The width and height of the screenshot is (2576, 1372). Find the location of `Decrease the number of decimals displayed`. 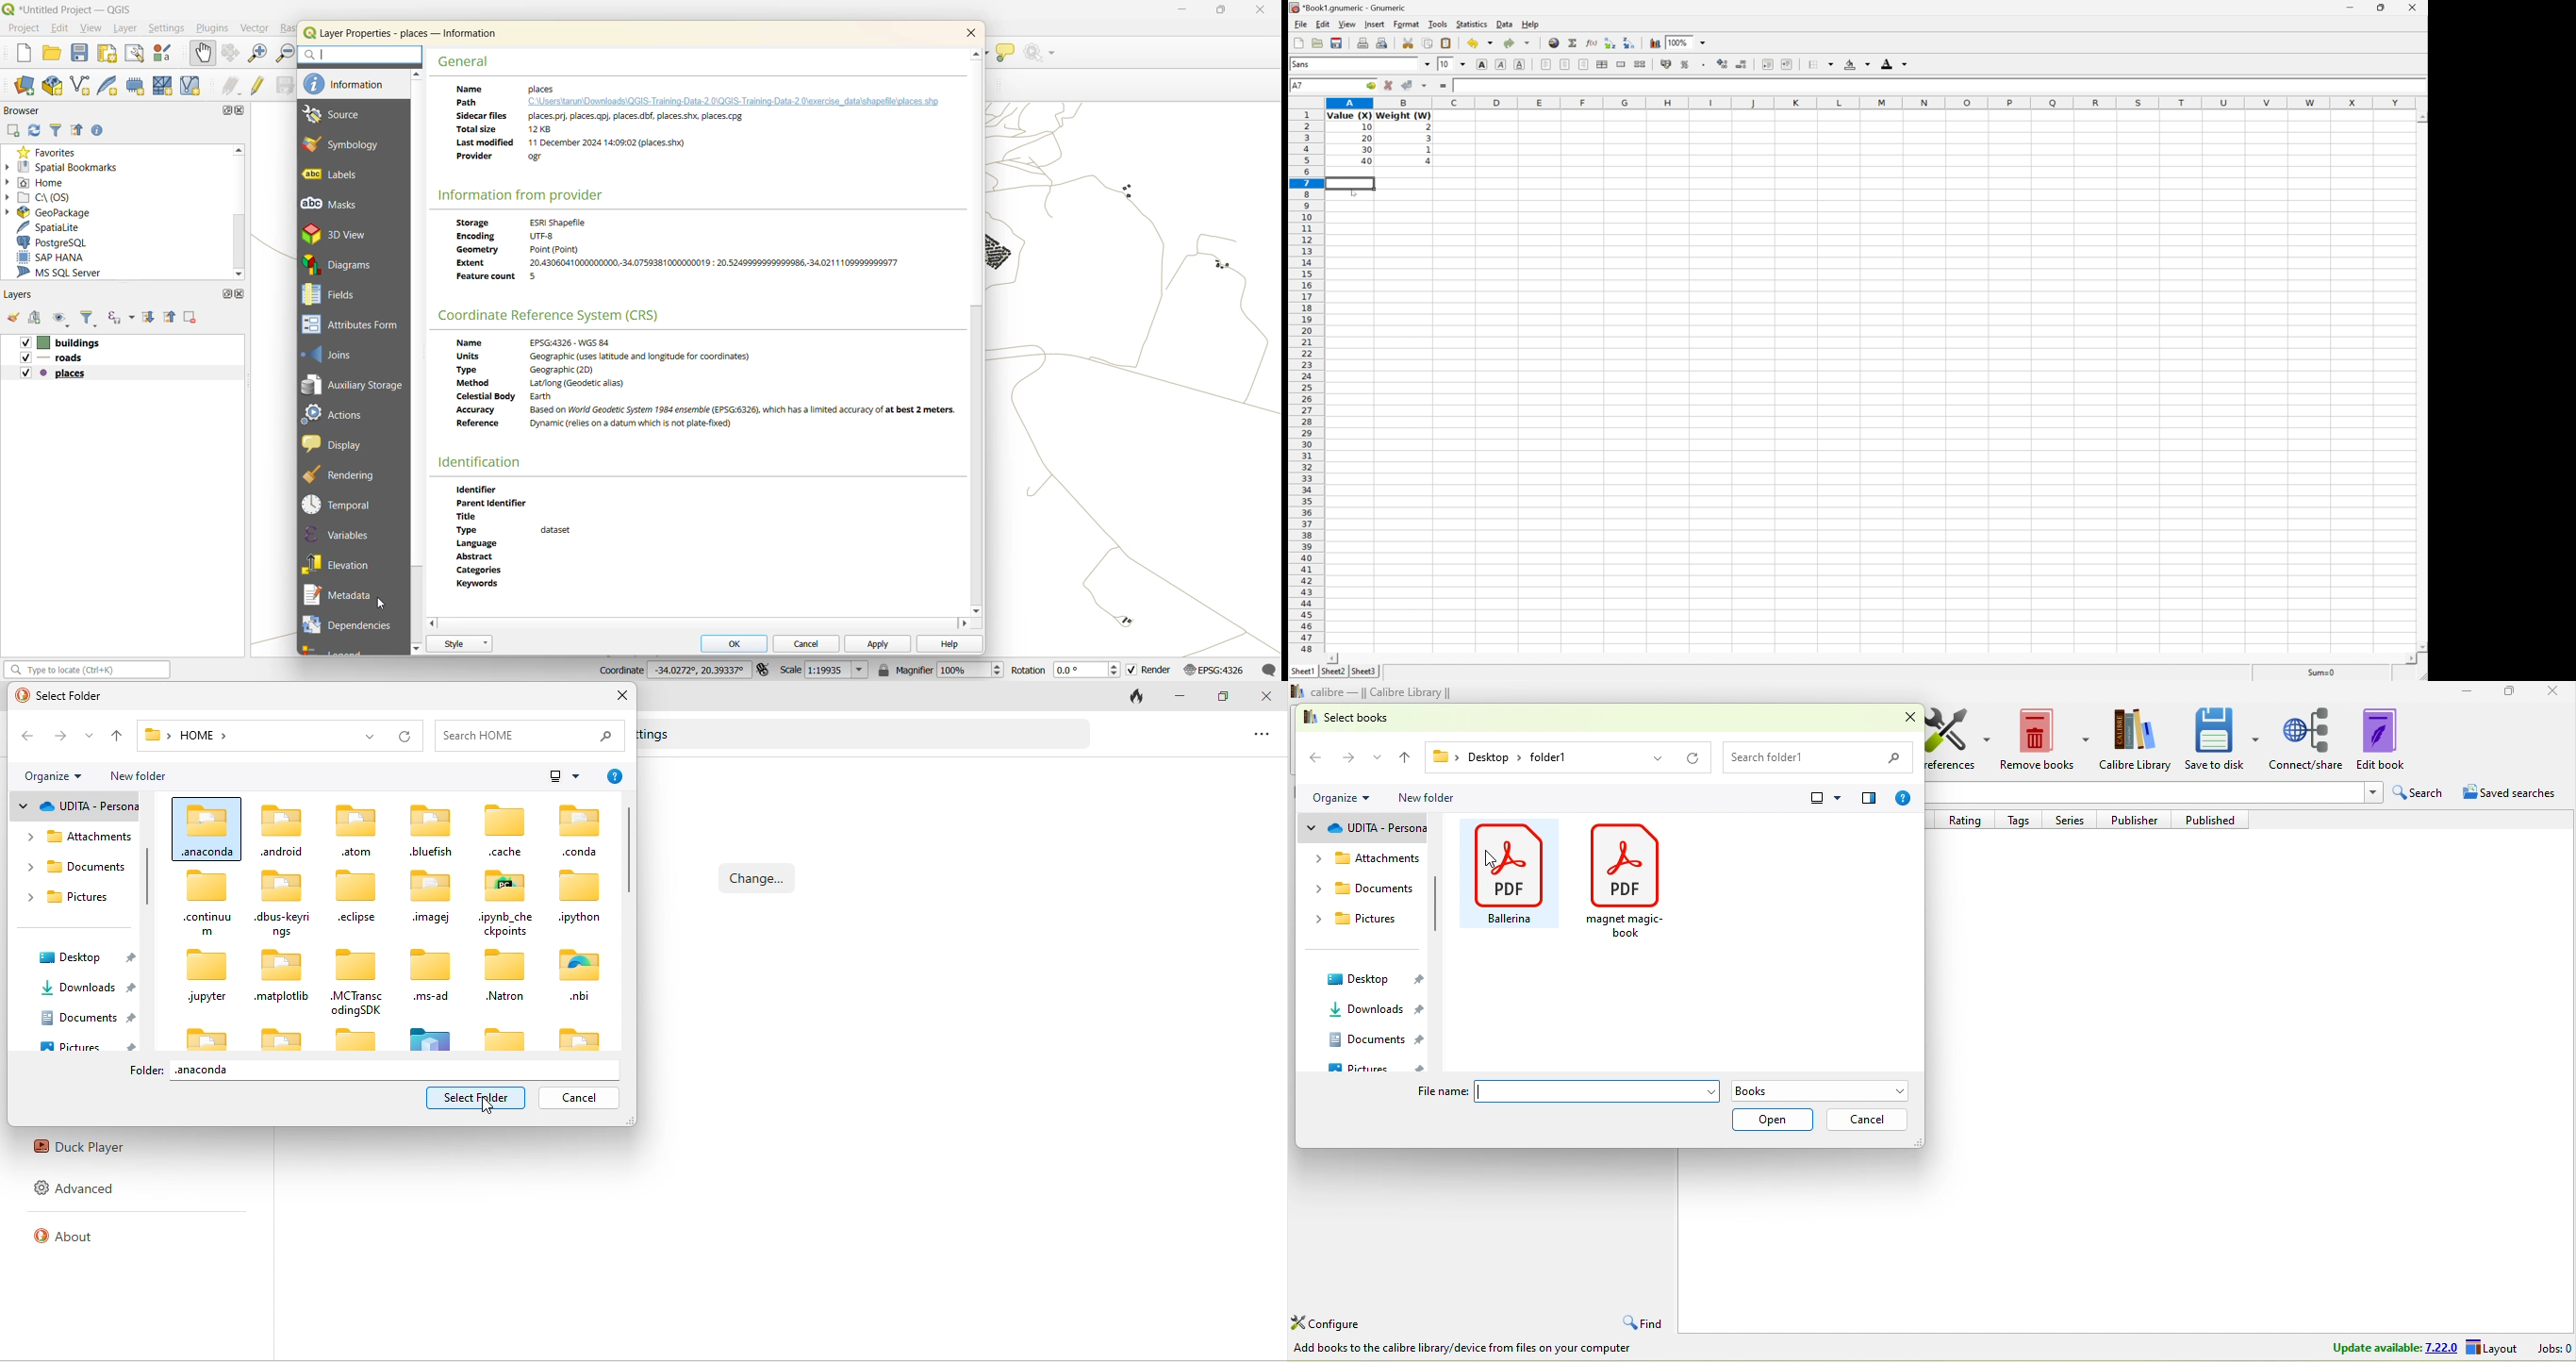

Decrease the number of decimals displayed is located at coordinates (1744, 64).